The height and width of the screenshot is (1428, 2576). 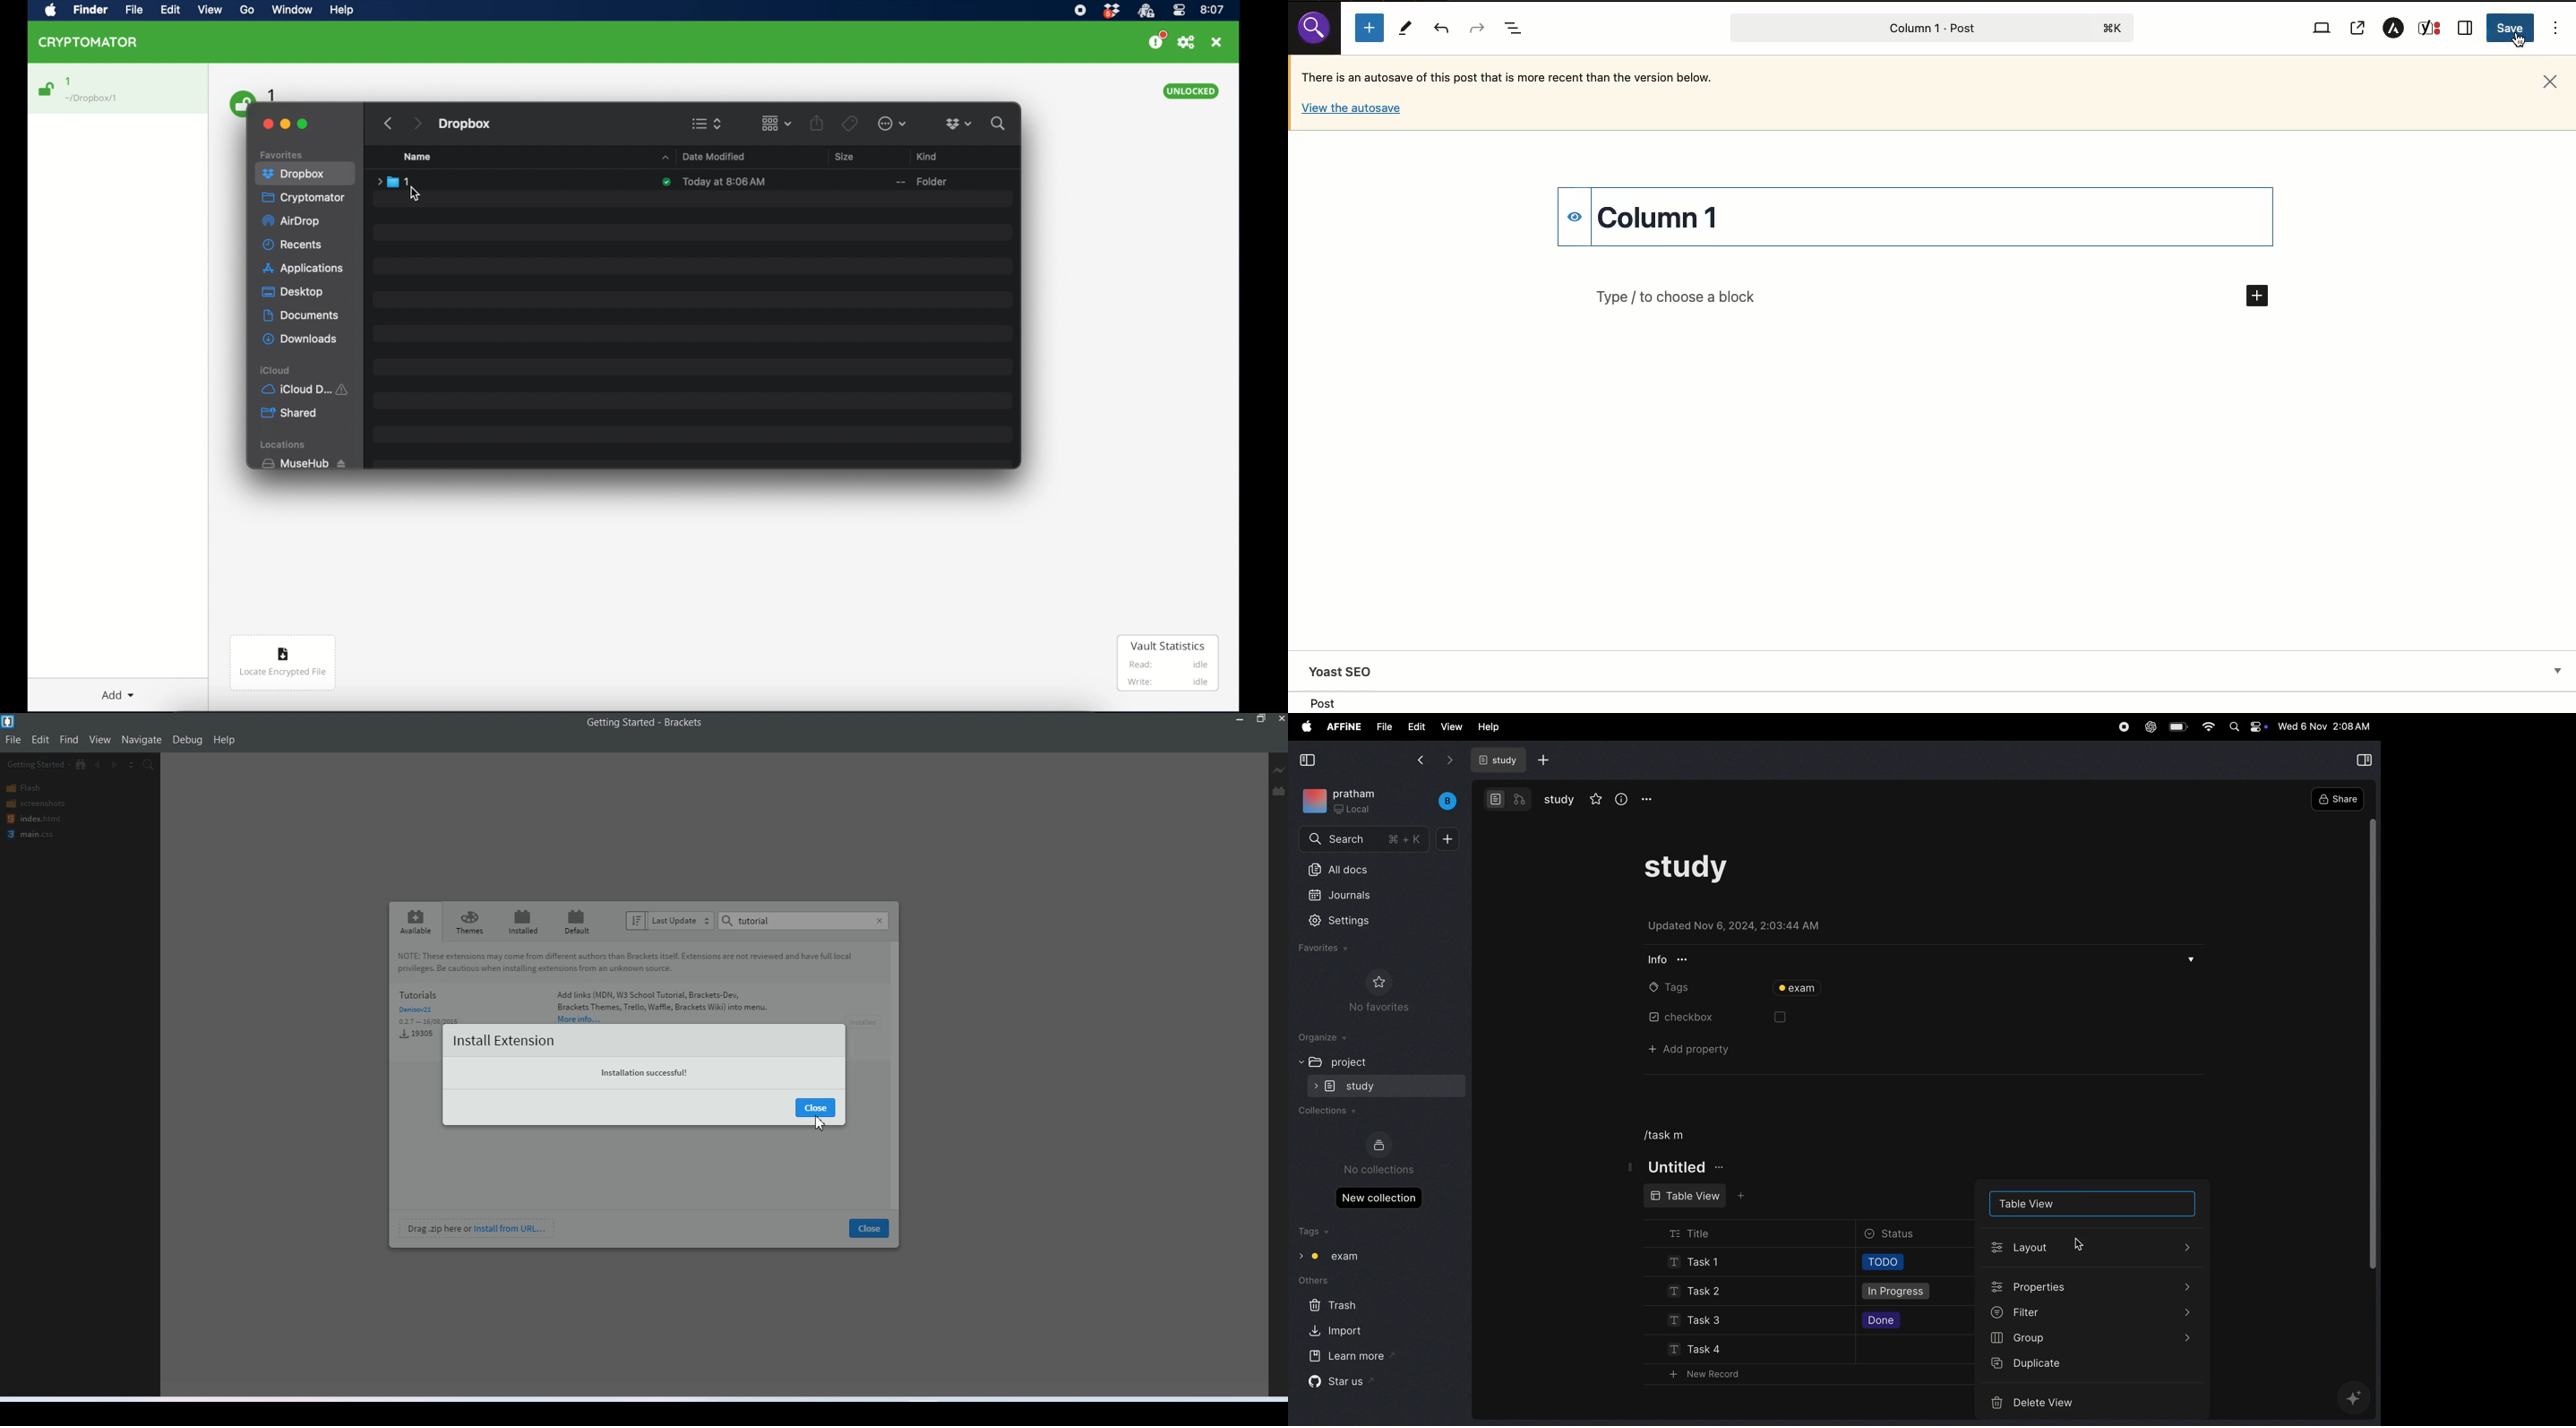 What do you see at coordinates (817, 122) in the screenshot?
I see `share` at bounding box center [817, 122].